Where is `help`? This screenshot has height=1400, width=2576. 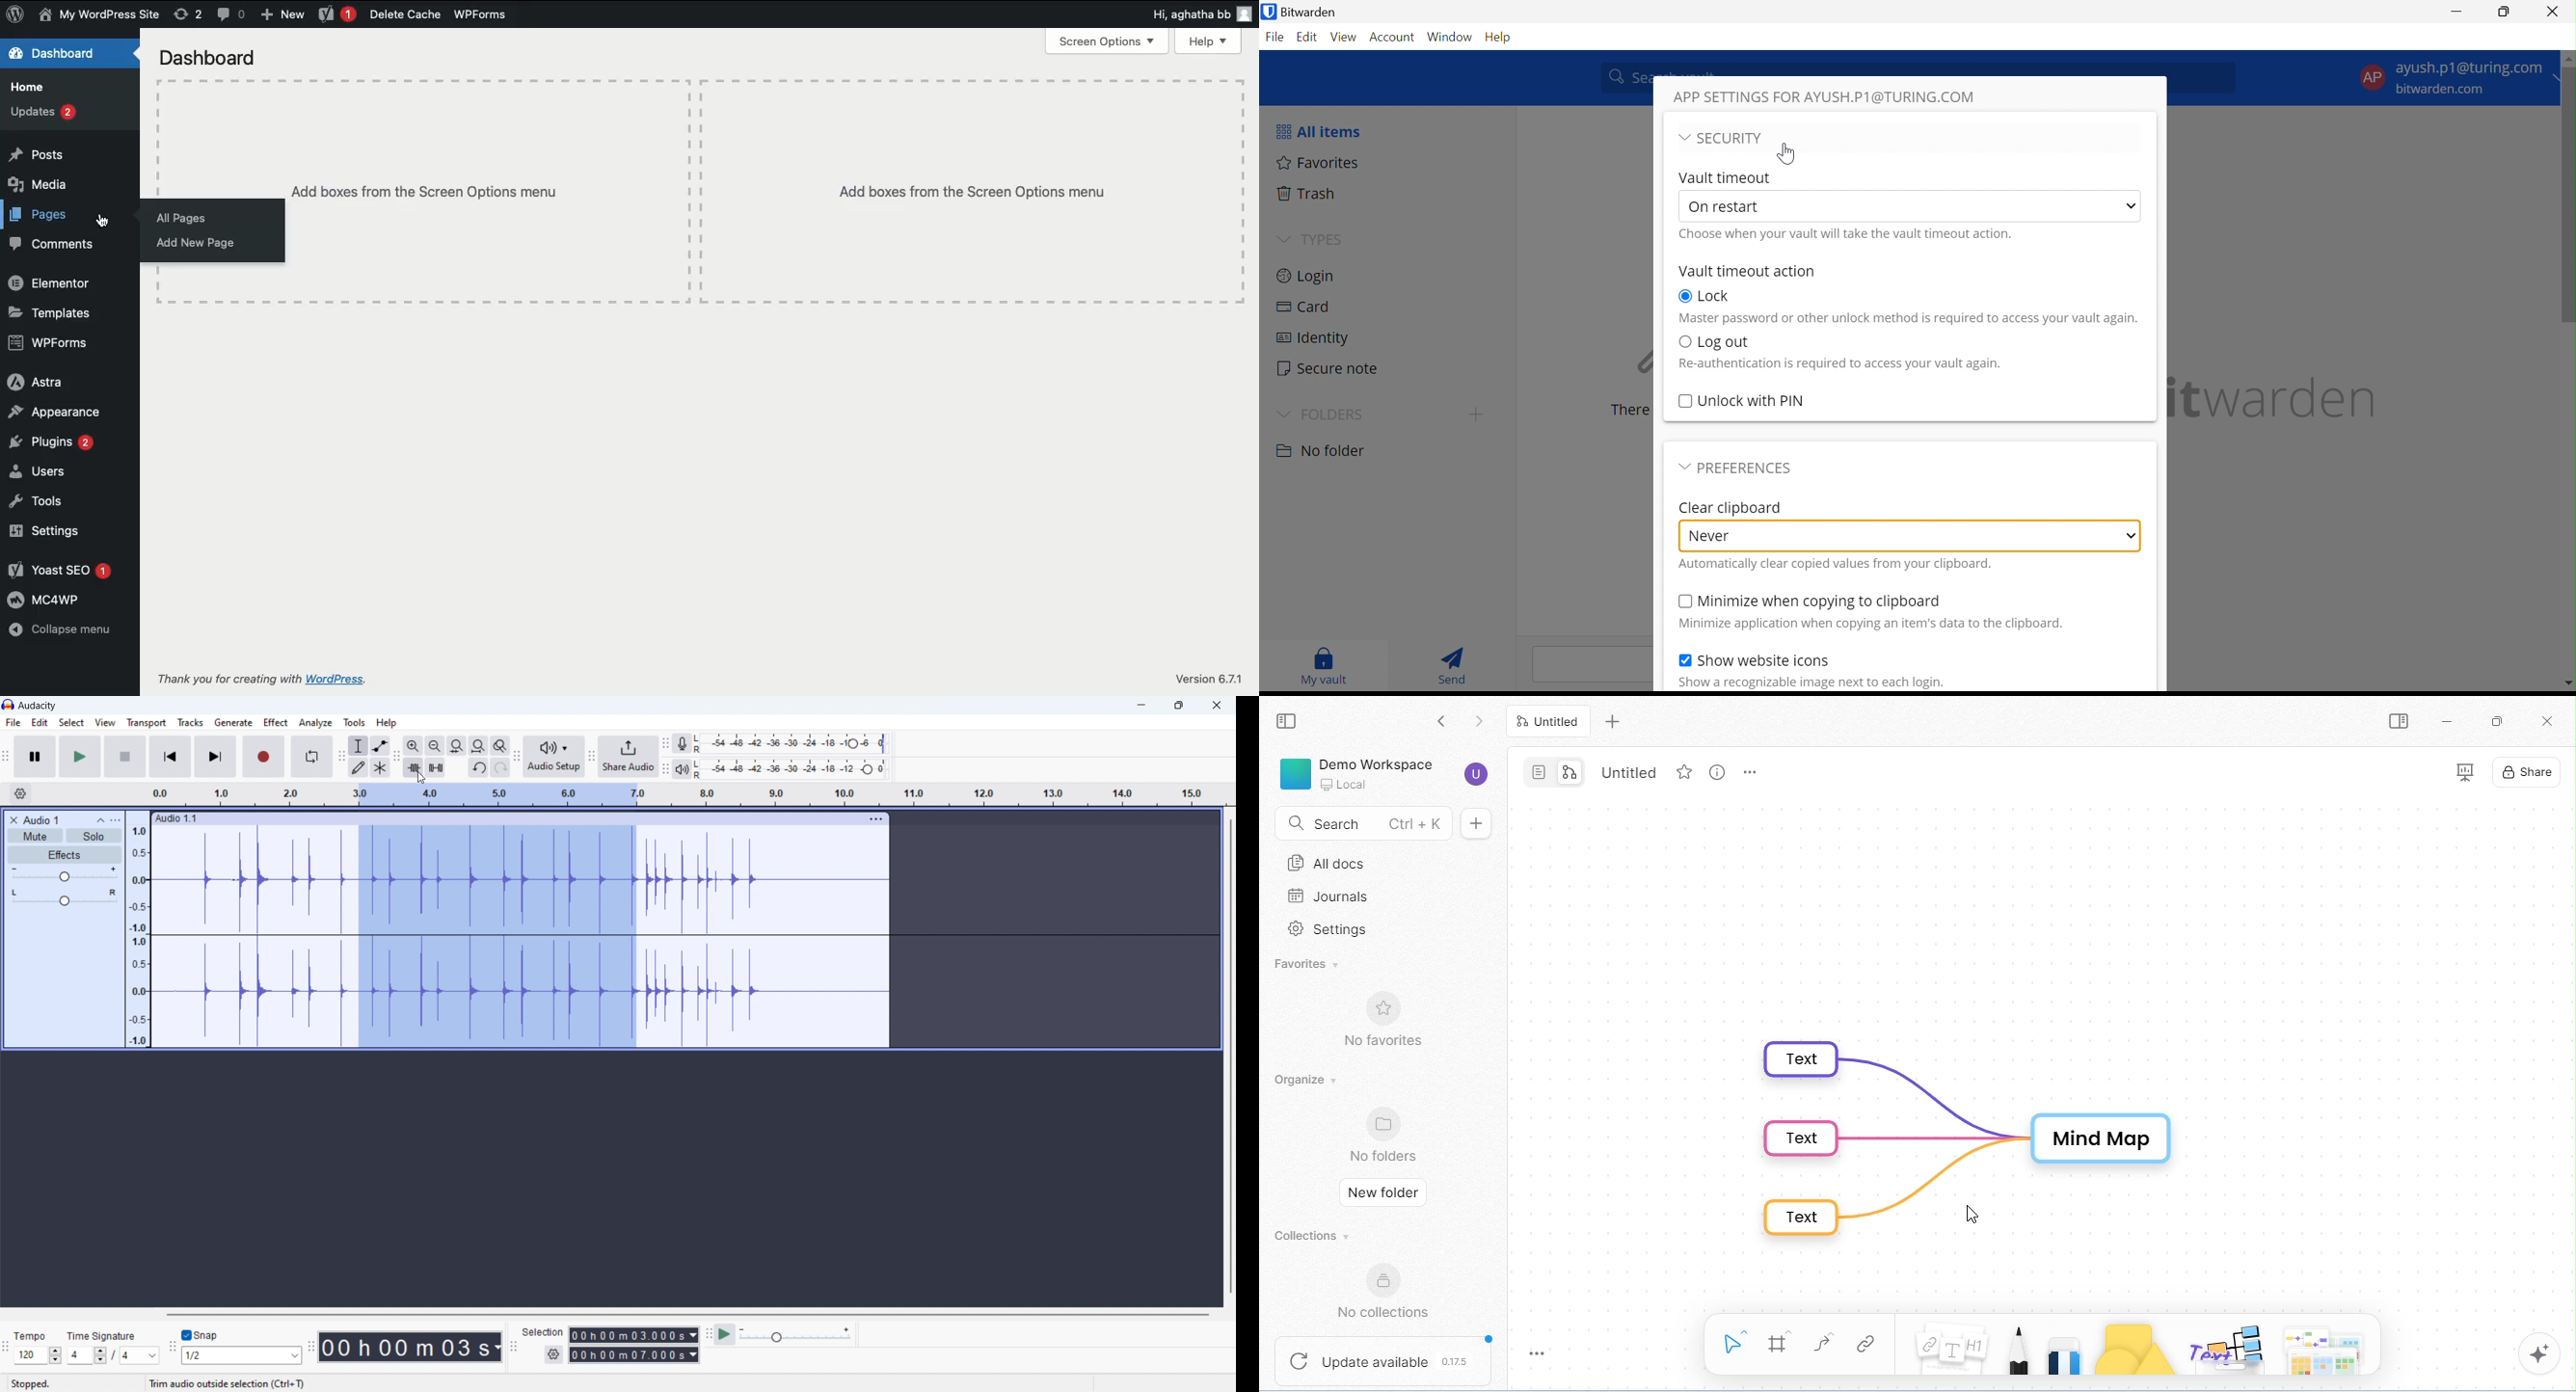
help is located at coordinates (387, 723).